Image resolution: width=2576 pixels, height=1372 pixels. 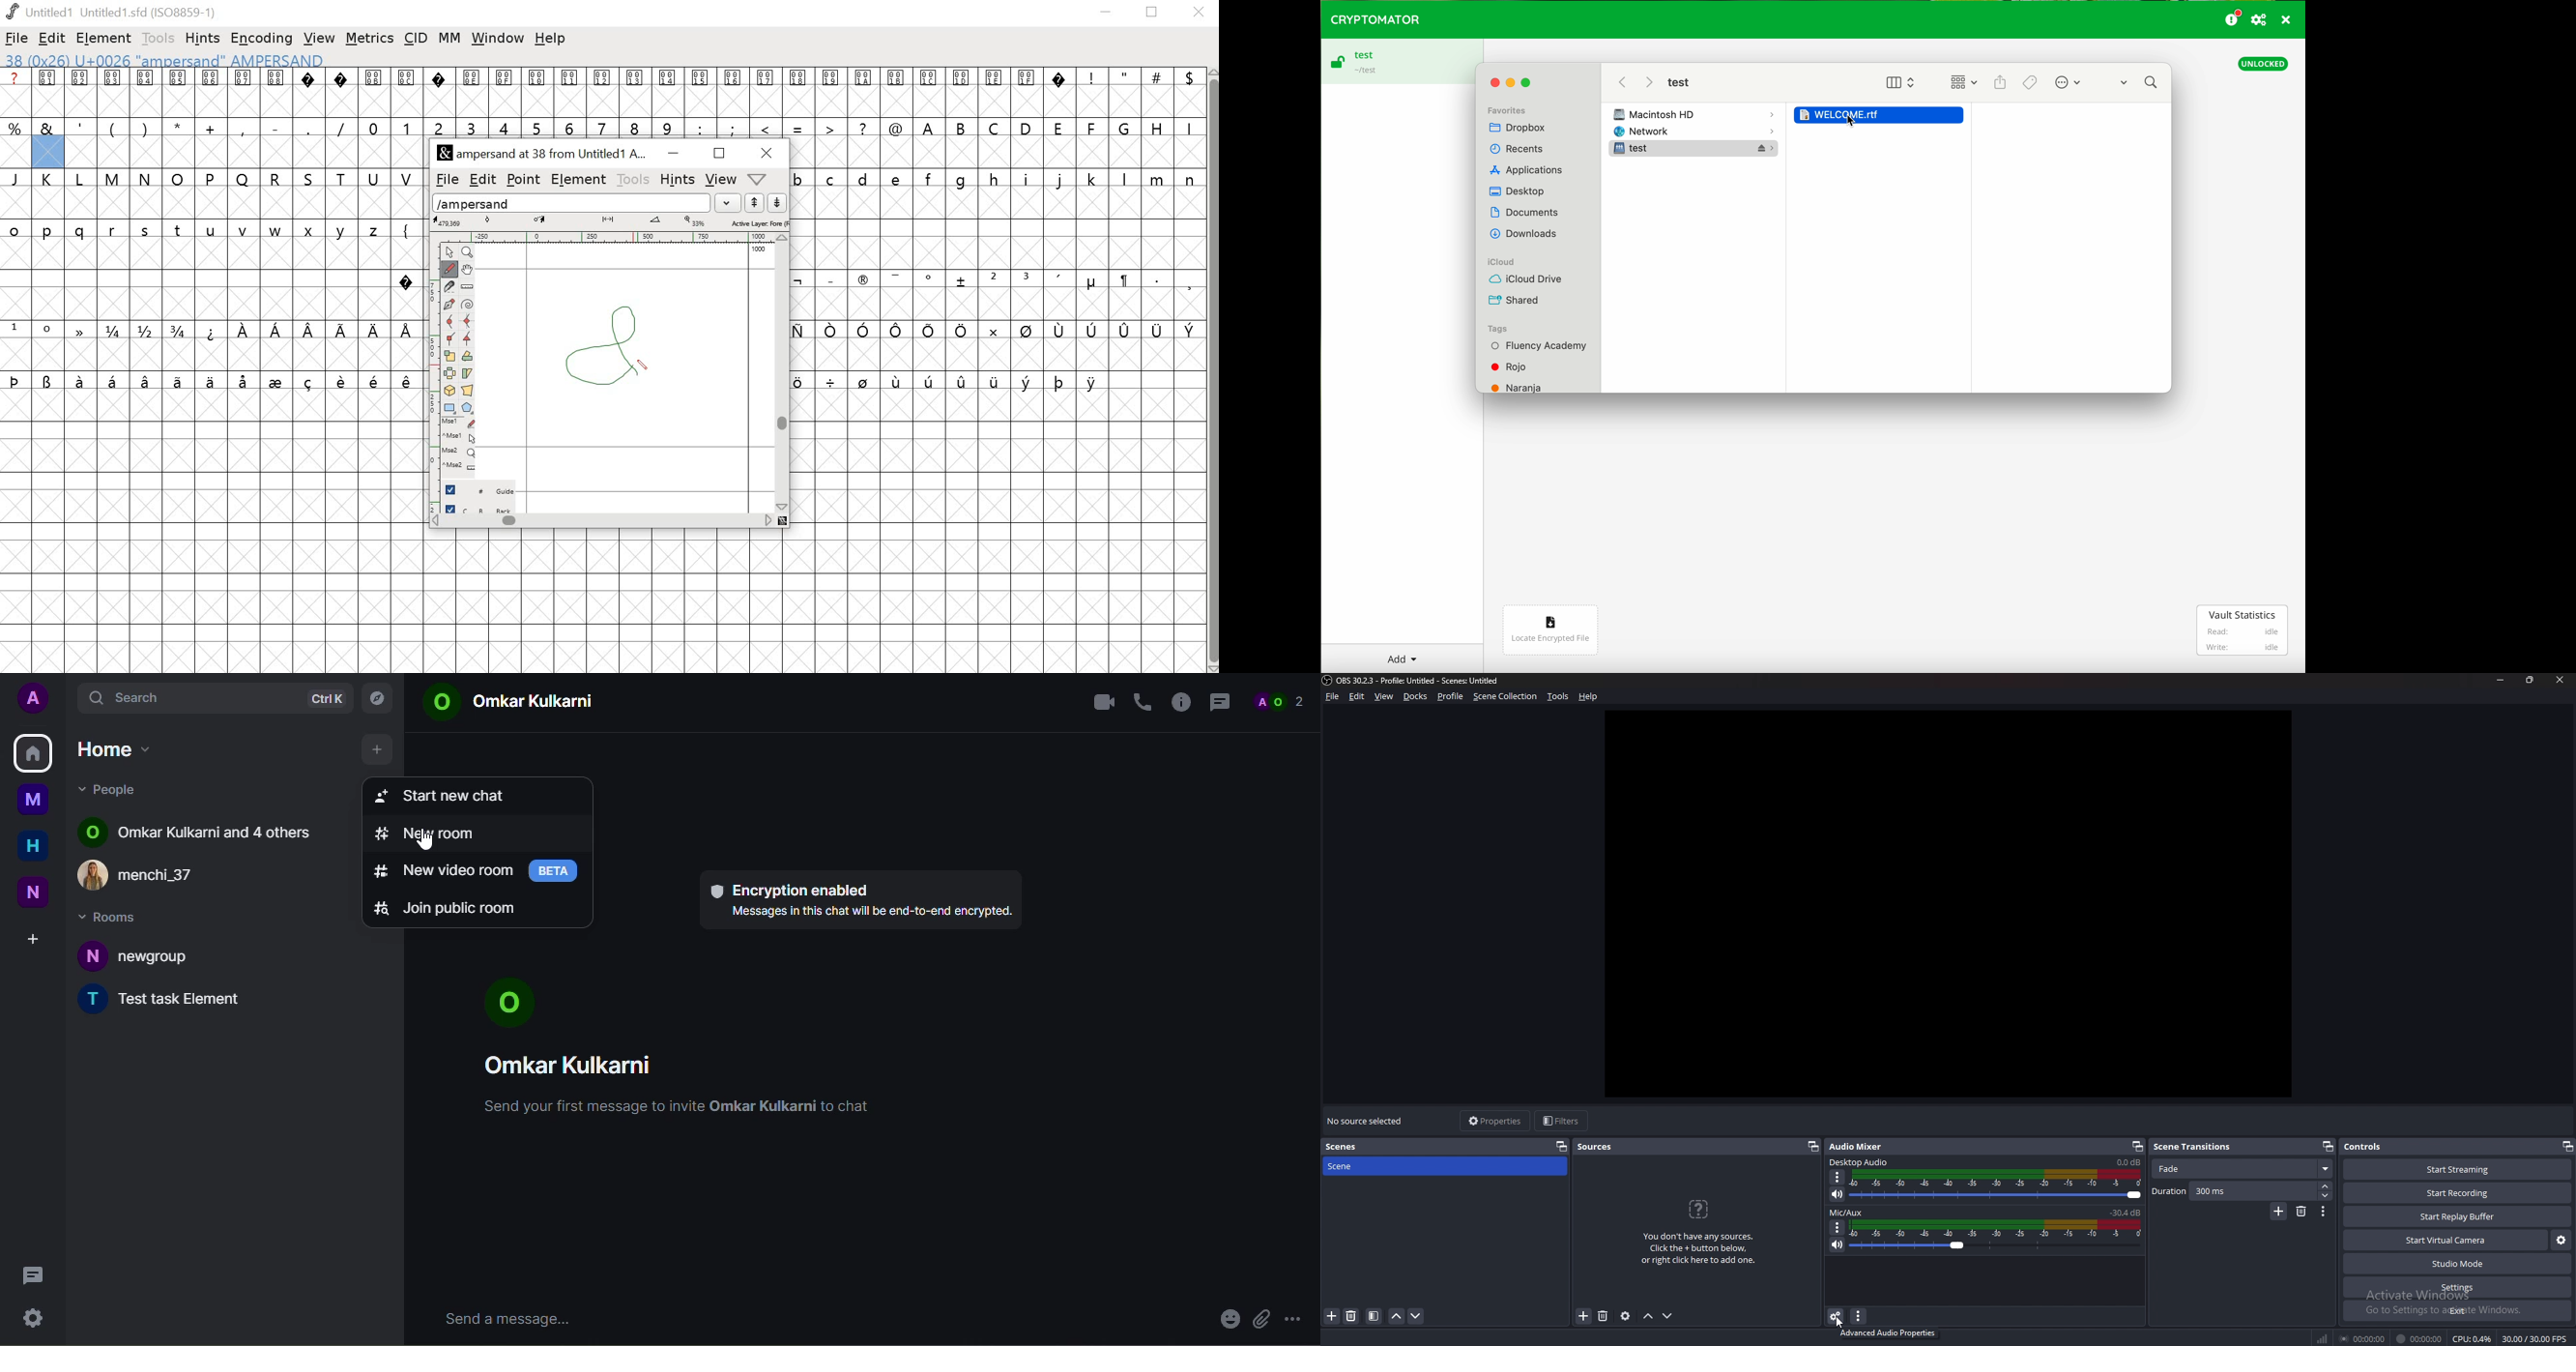 I want to click on beta, so click(x=554, y=871).